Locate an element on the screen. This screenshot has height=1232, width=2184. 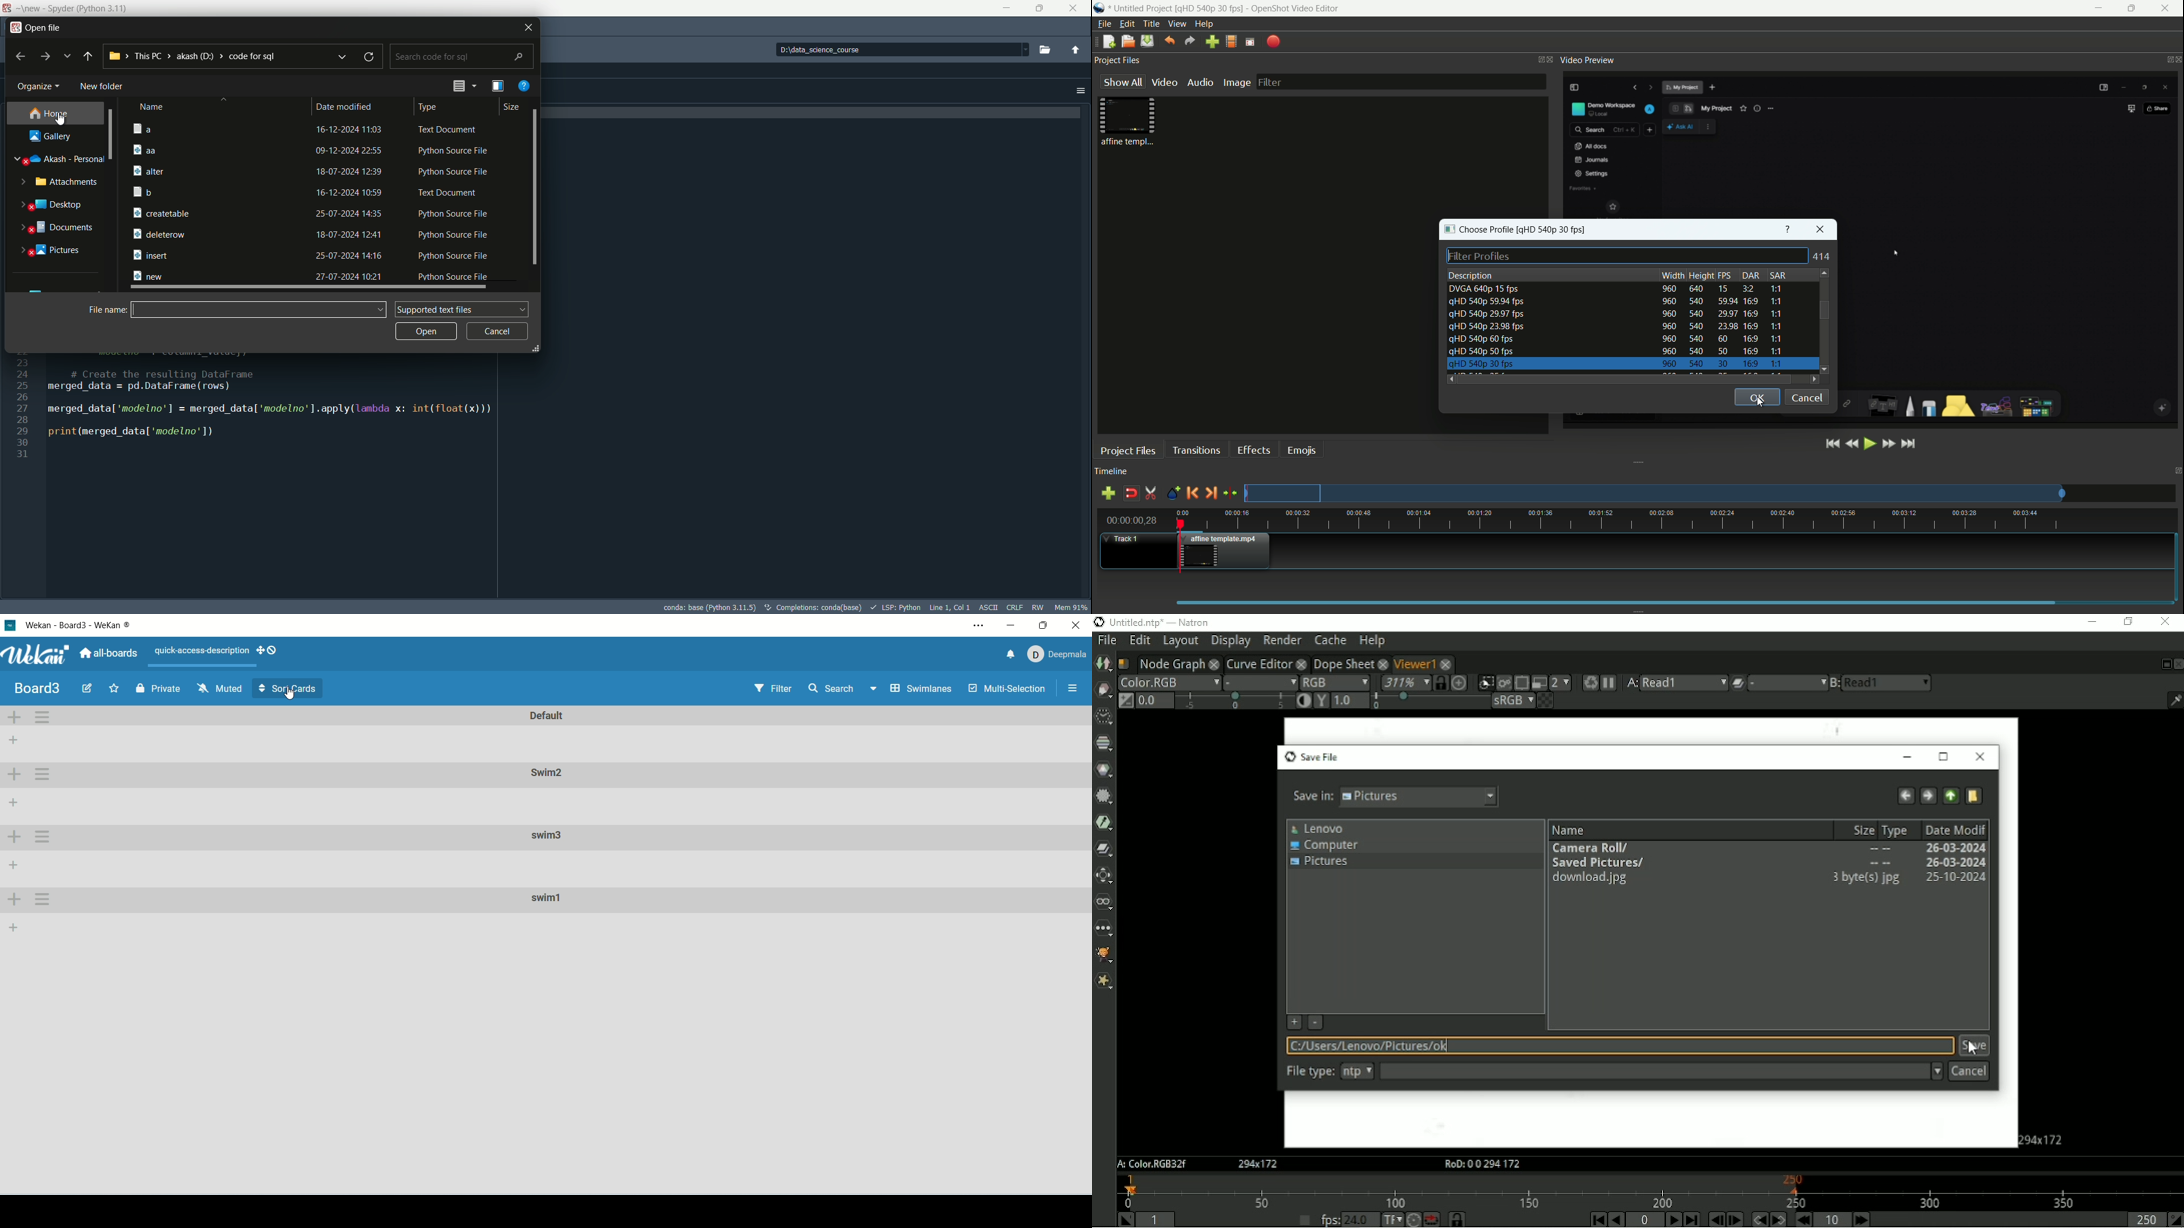
forward is located at coordinates (44, 55).